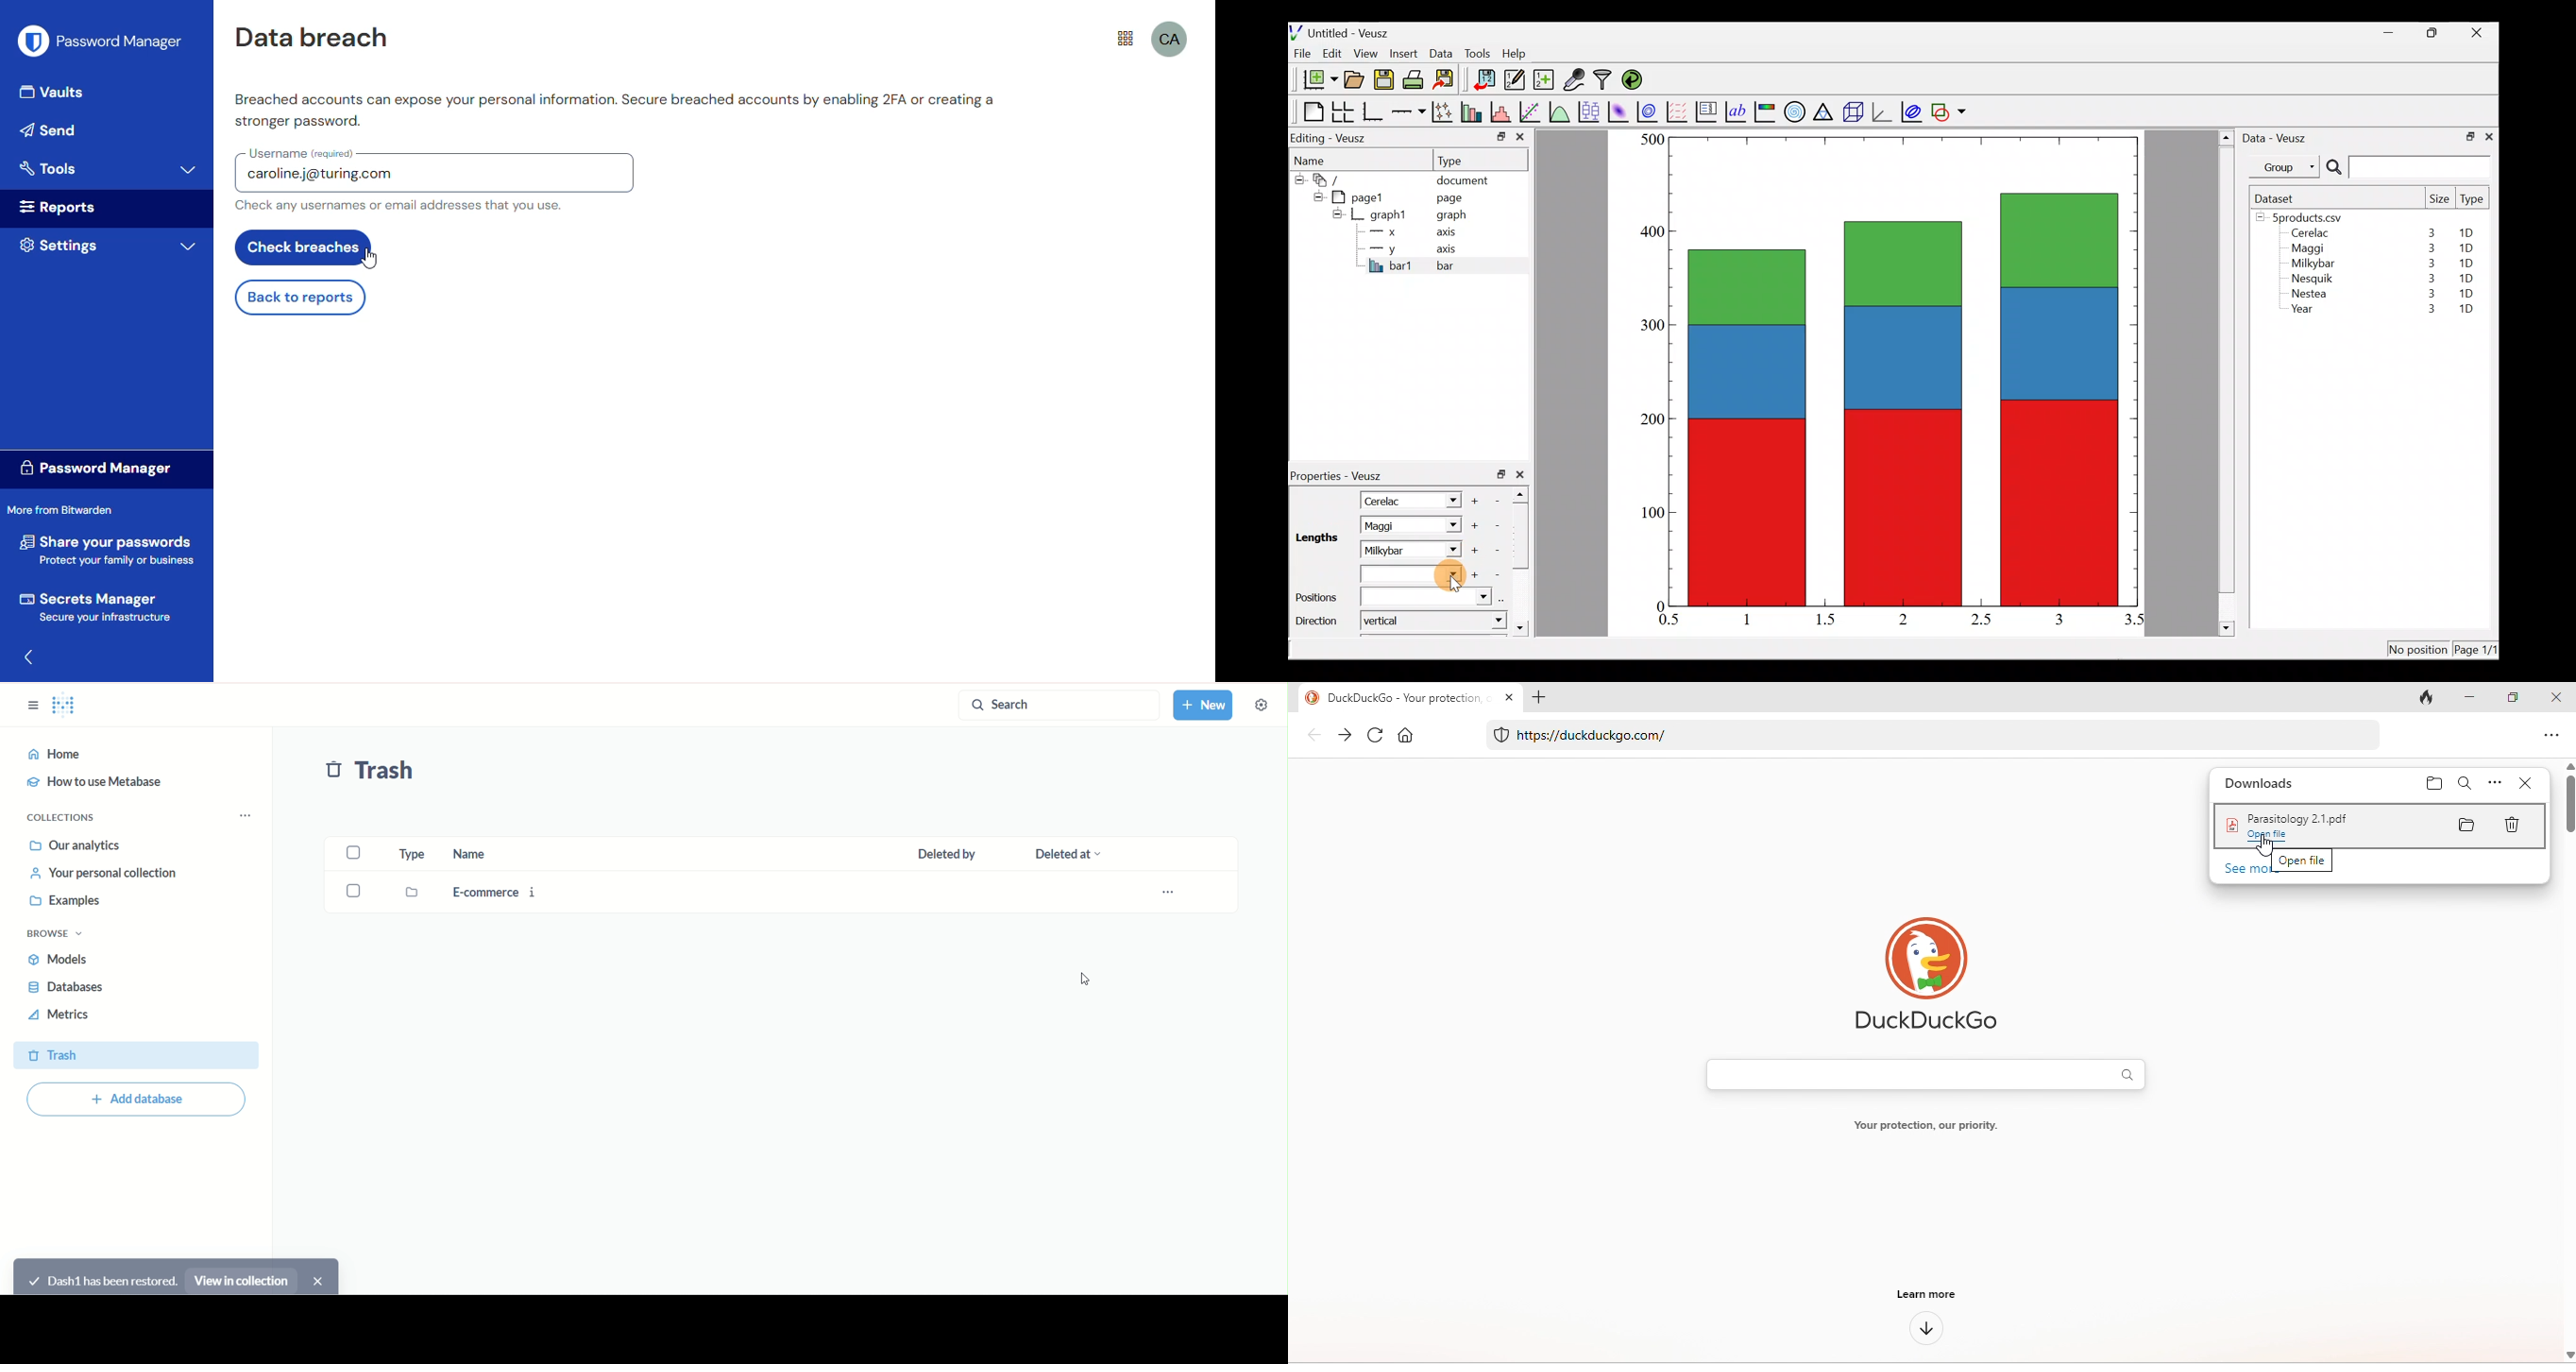 The image size is (2576, 1372). I want to click on 1.5, so click(1828, 620).